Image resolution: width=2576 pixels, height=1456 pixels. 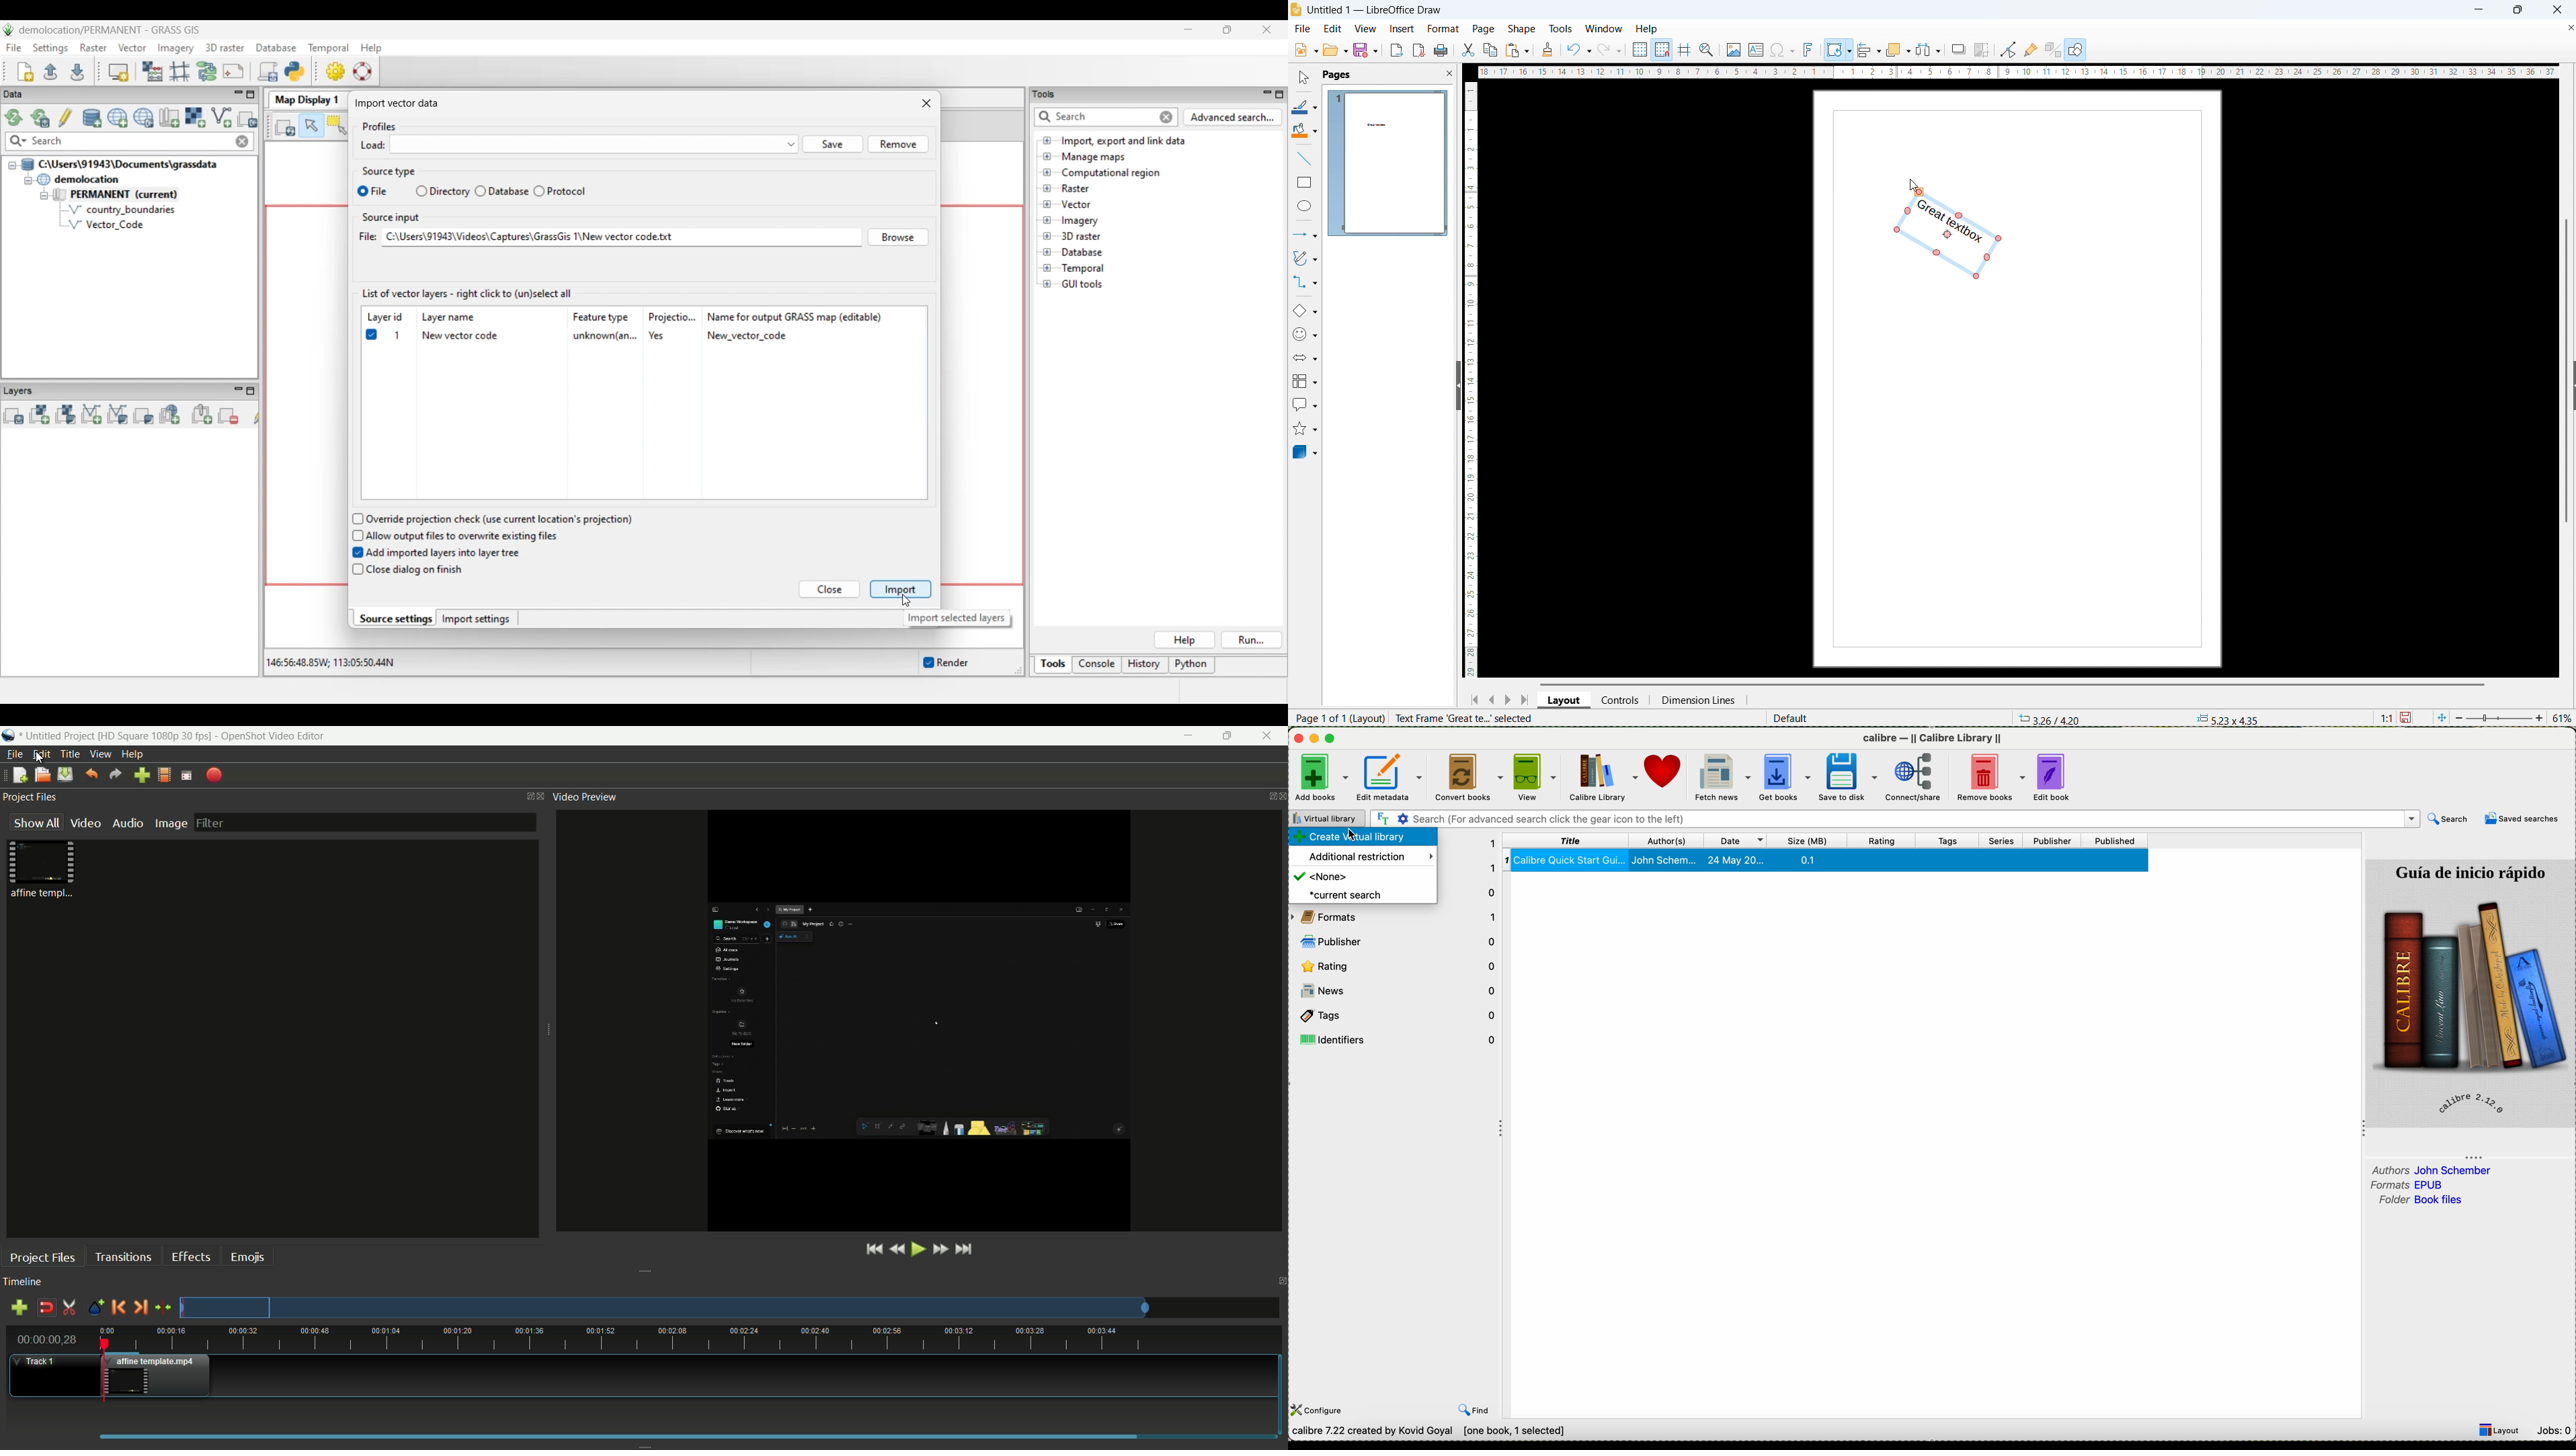 I want to click on edit book, so click(x=2058, y=778).